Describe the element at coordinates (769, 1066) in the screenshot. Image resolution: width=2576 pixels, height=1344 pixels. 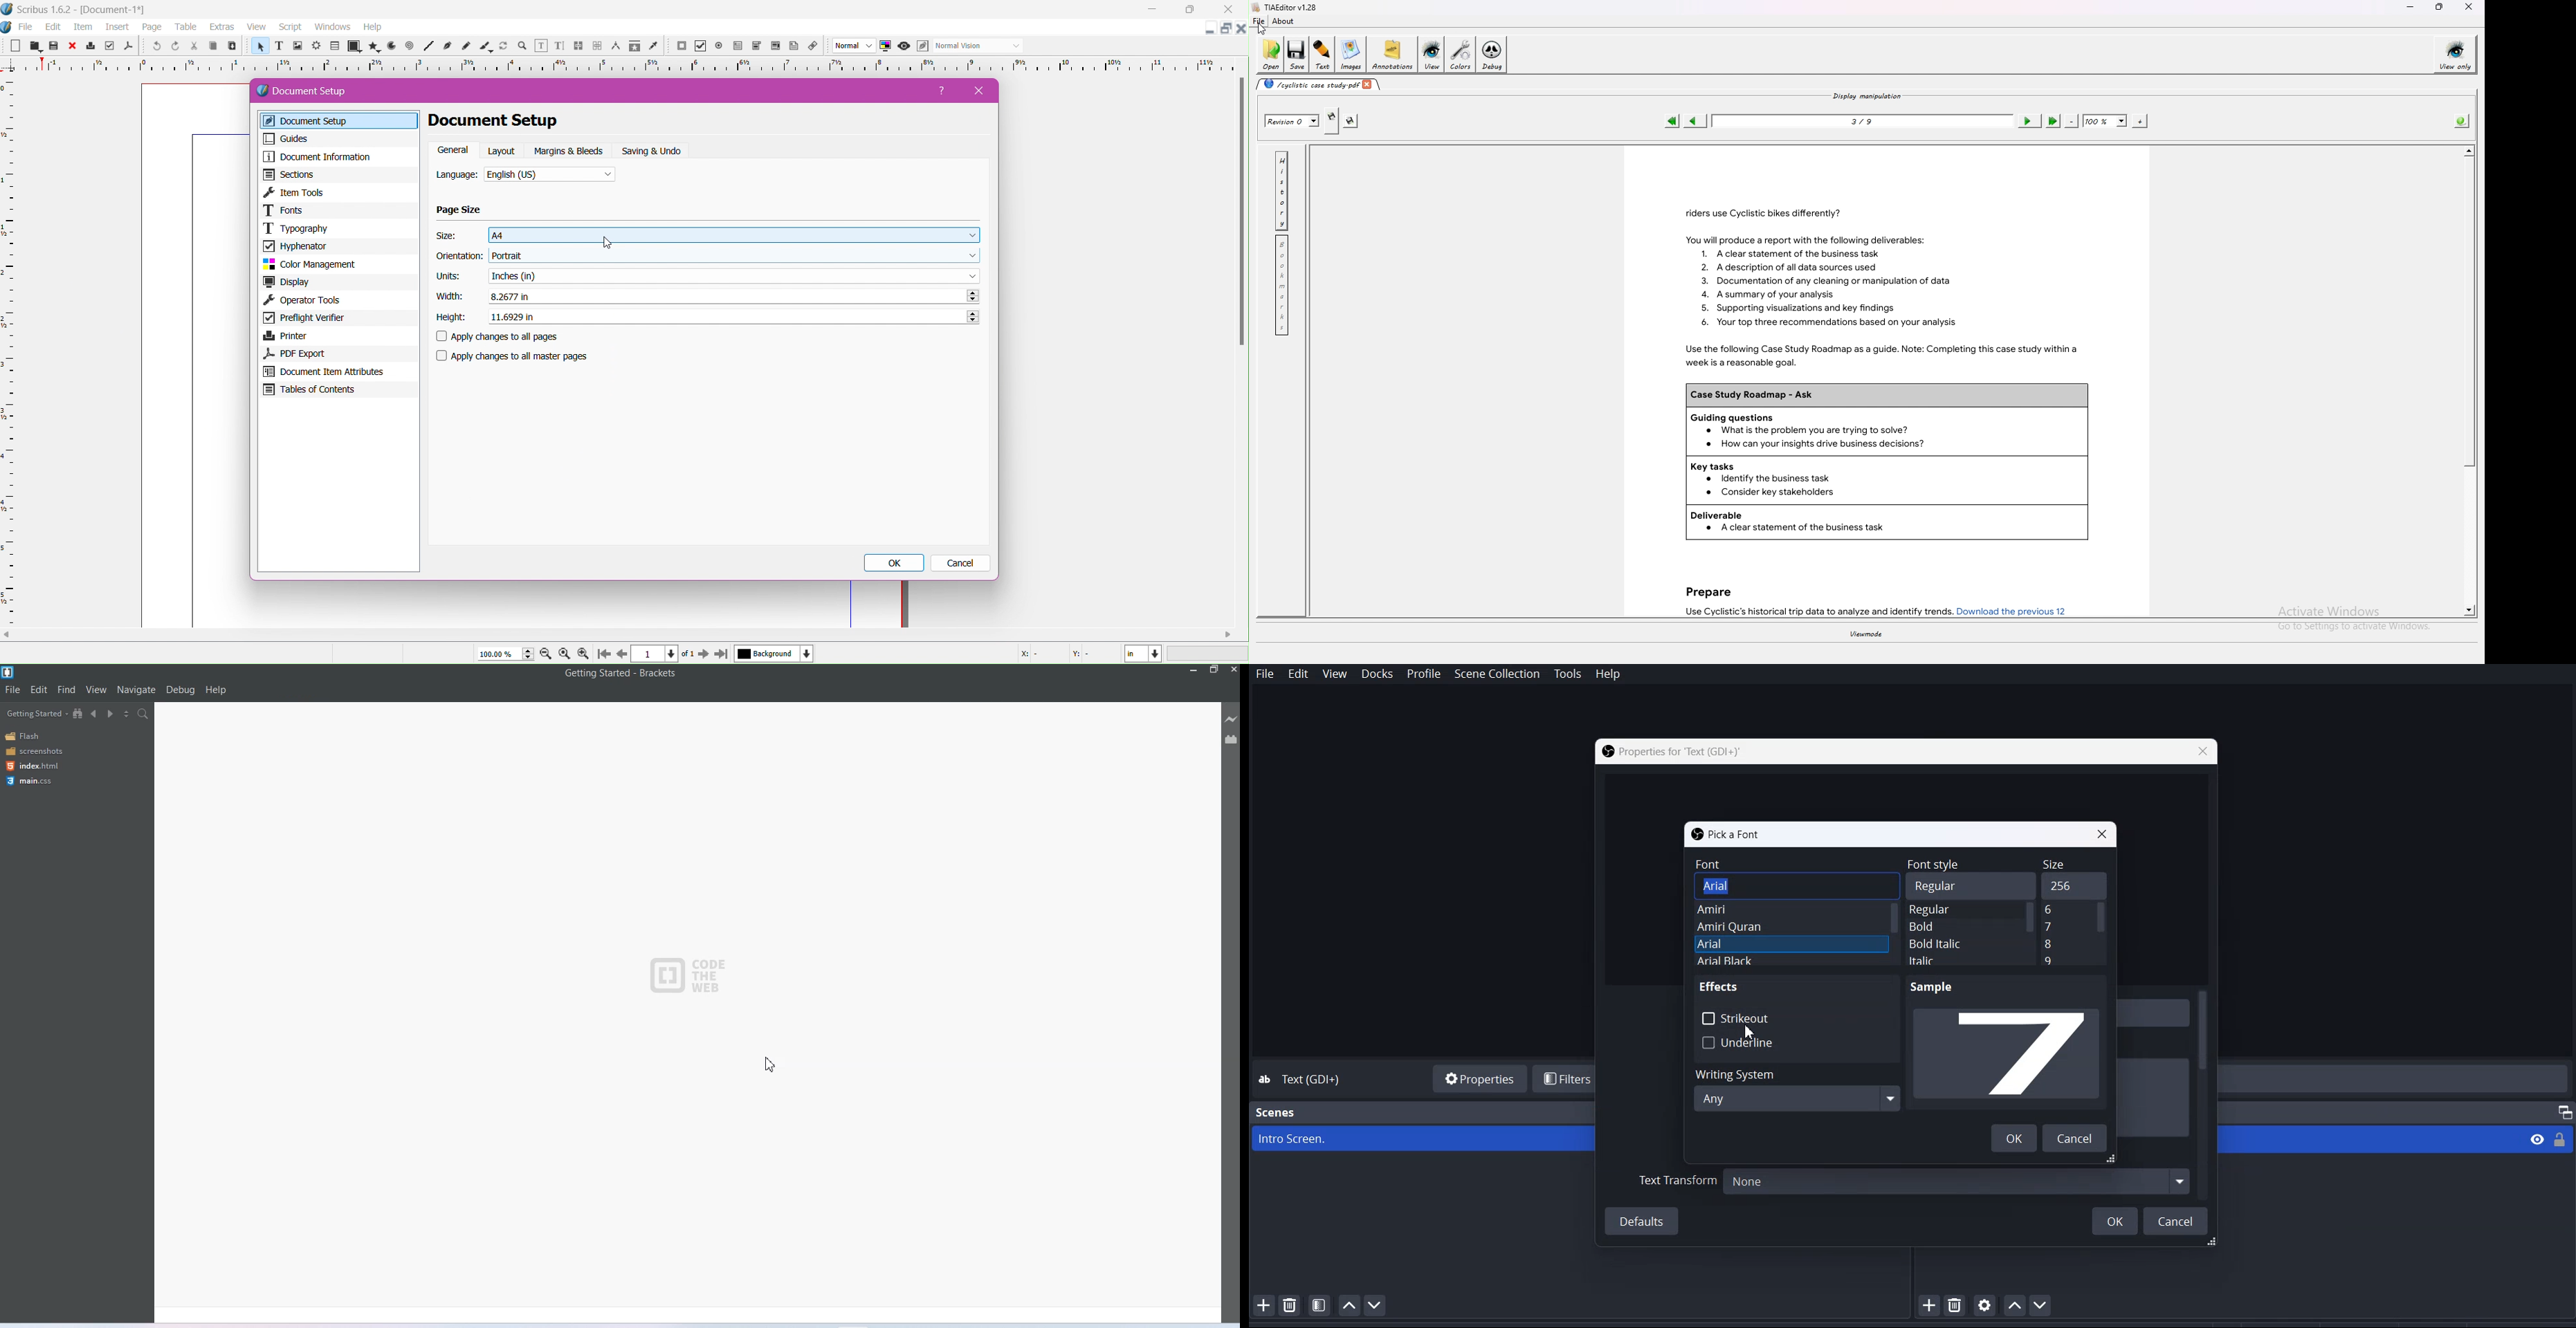
I see `Cursor` at that location.